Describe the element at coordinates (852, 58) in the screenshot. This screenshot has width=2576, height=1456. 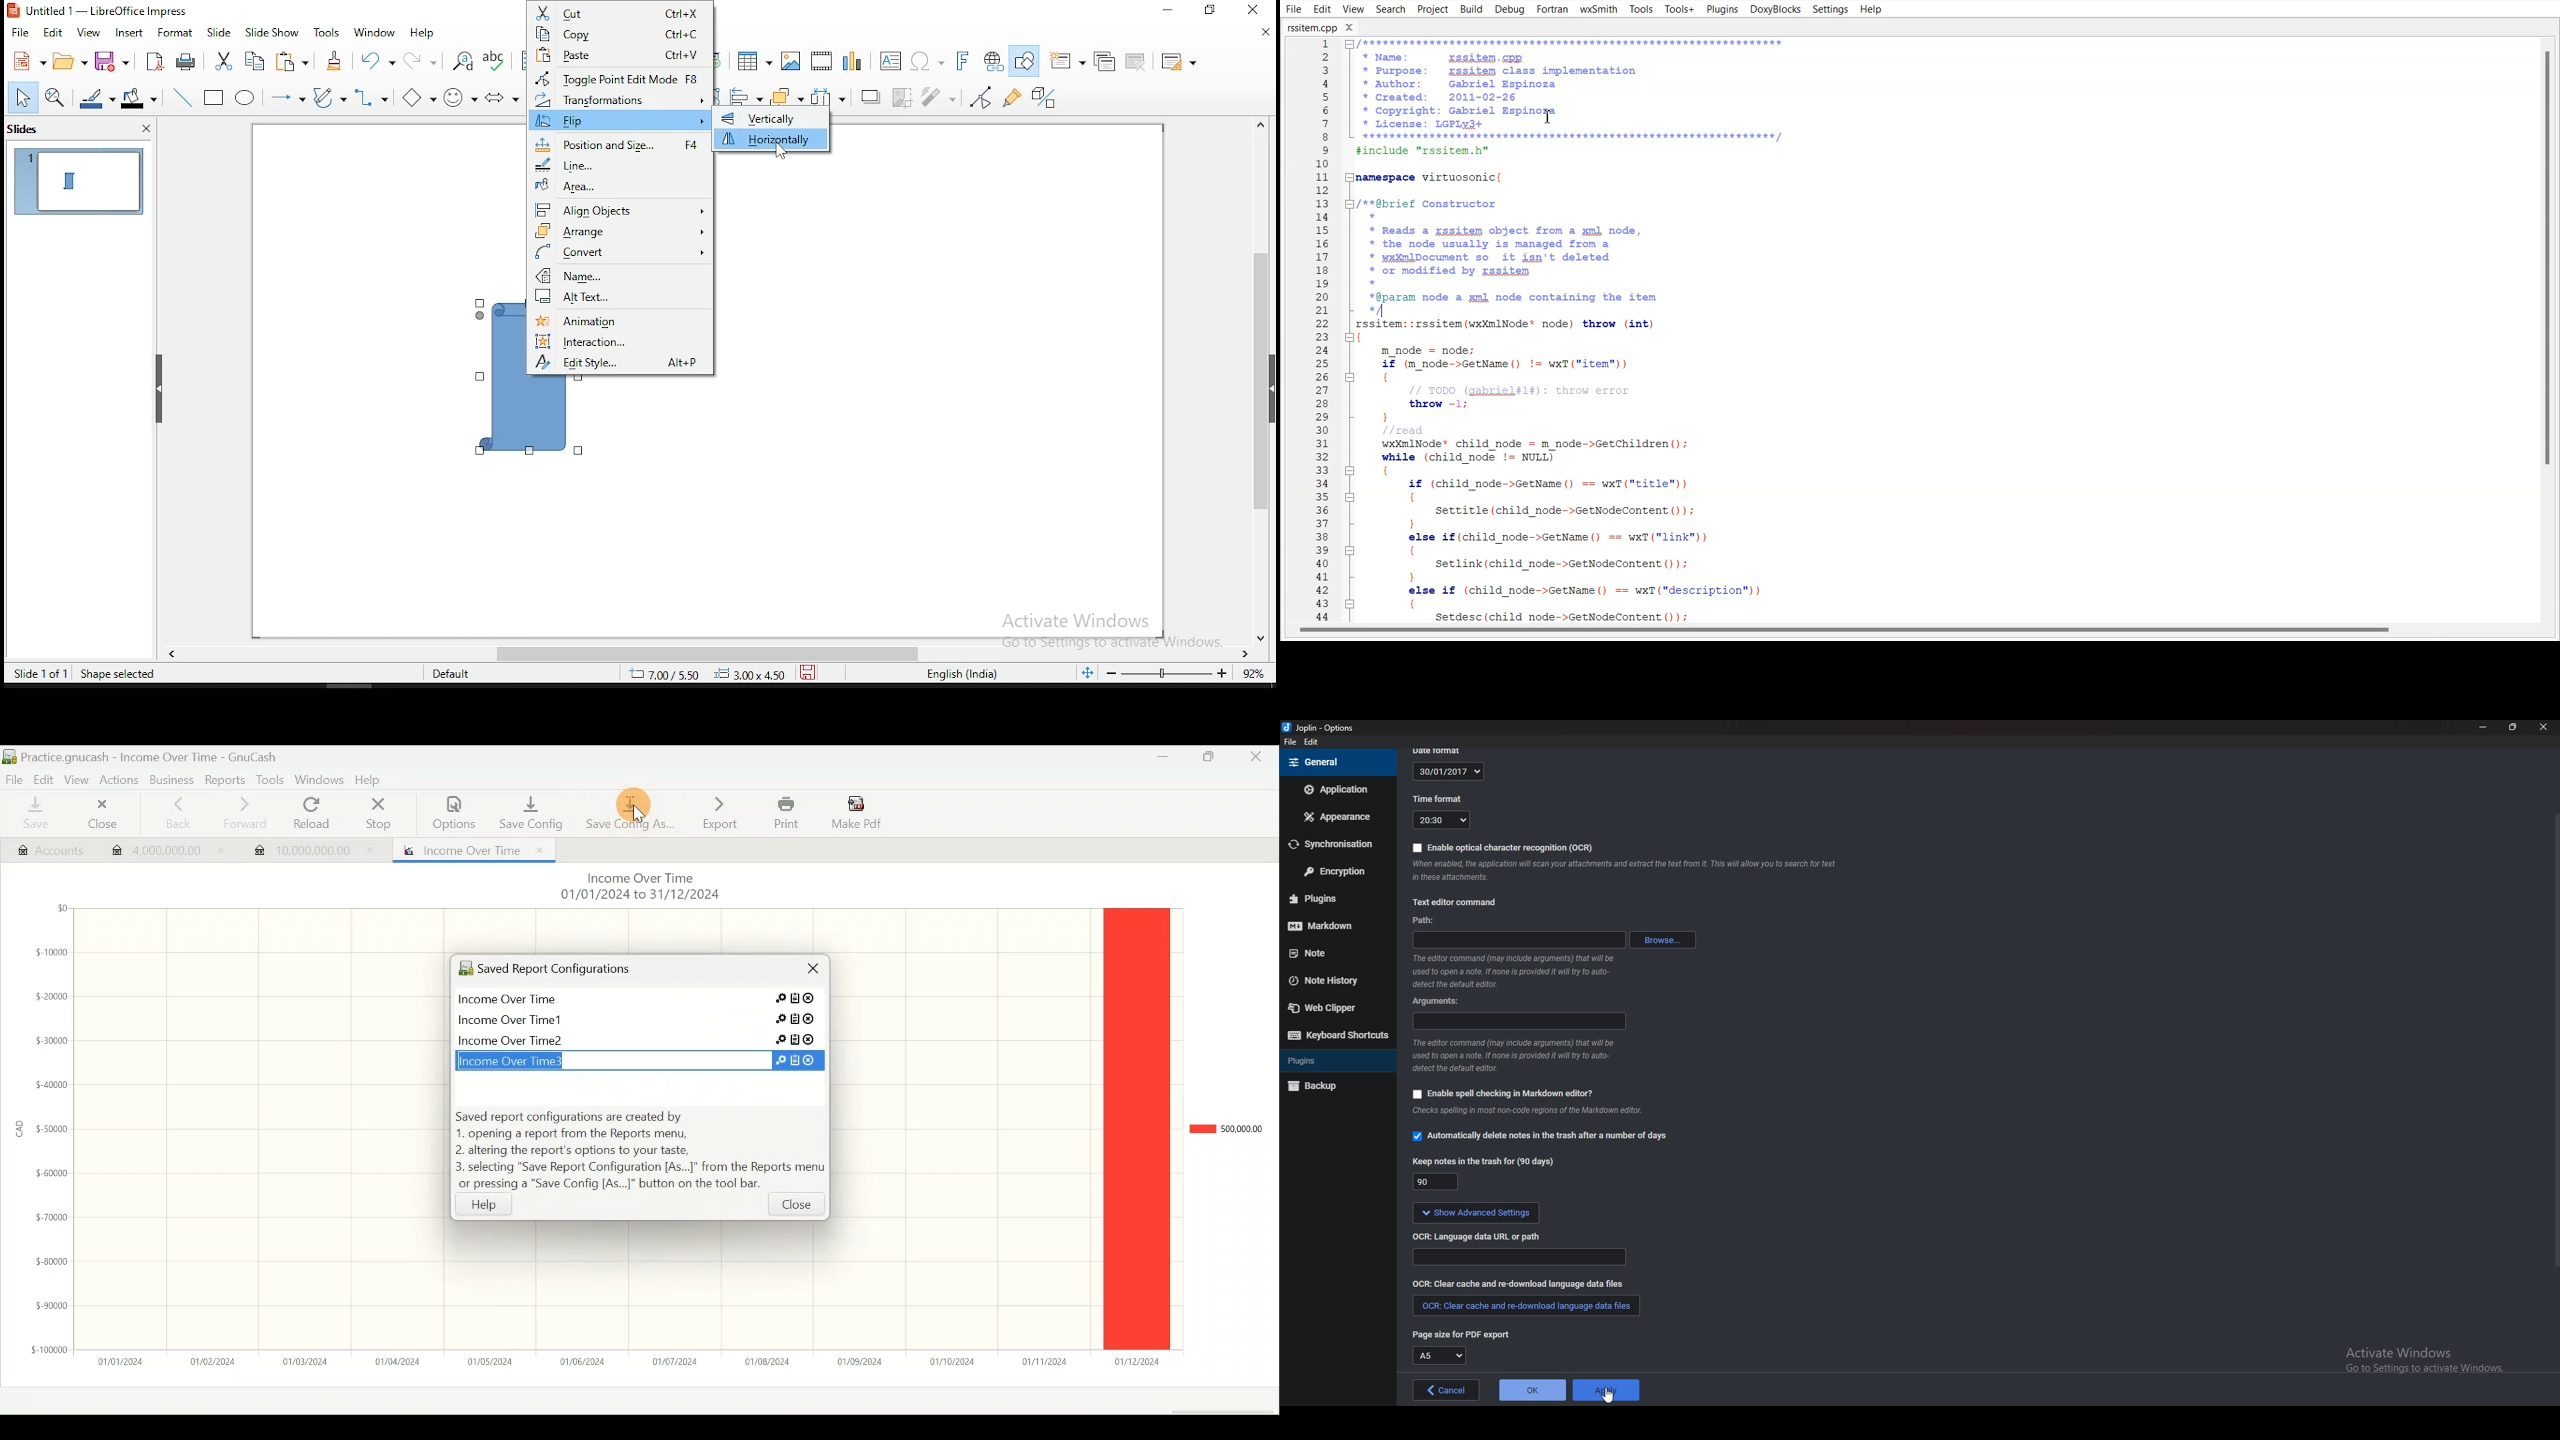
I see `charts` at that location.